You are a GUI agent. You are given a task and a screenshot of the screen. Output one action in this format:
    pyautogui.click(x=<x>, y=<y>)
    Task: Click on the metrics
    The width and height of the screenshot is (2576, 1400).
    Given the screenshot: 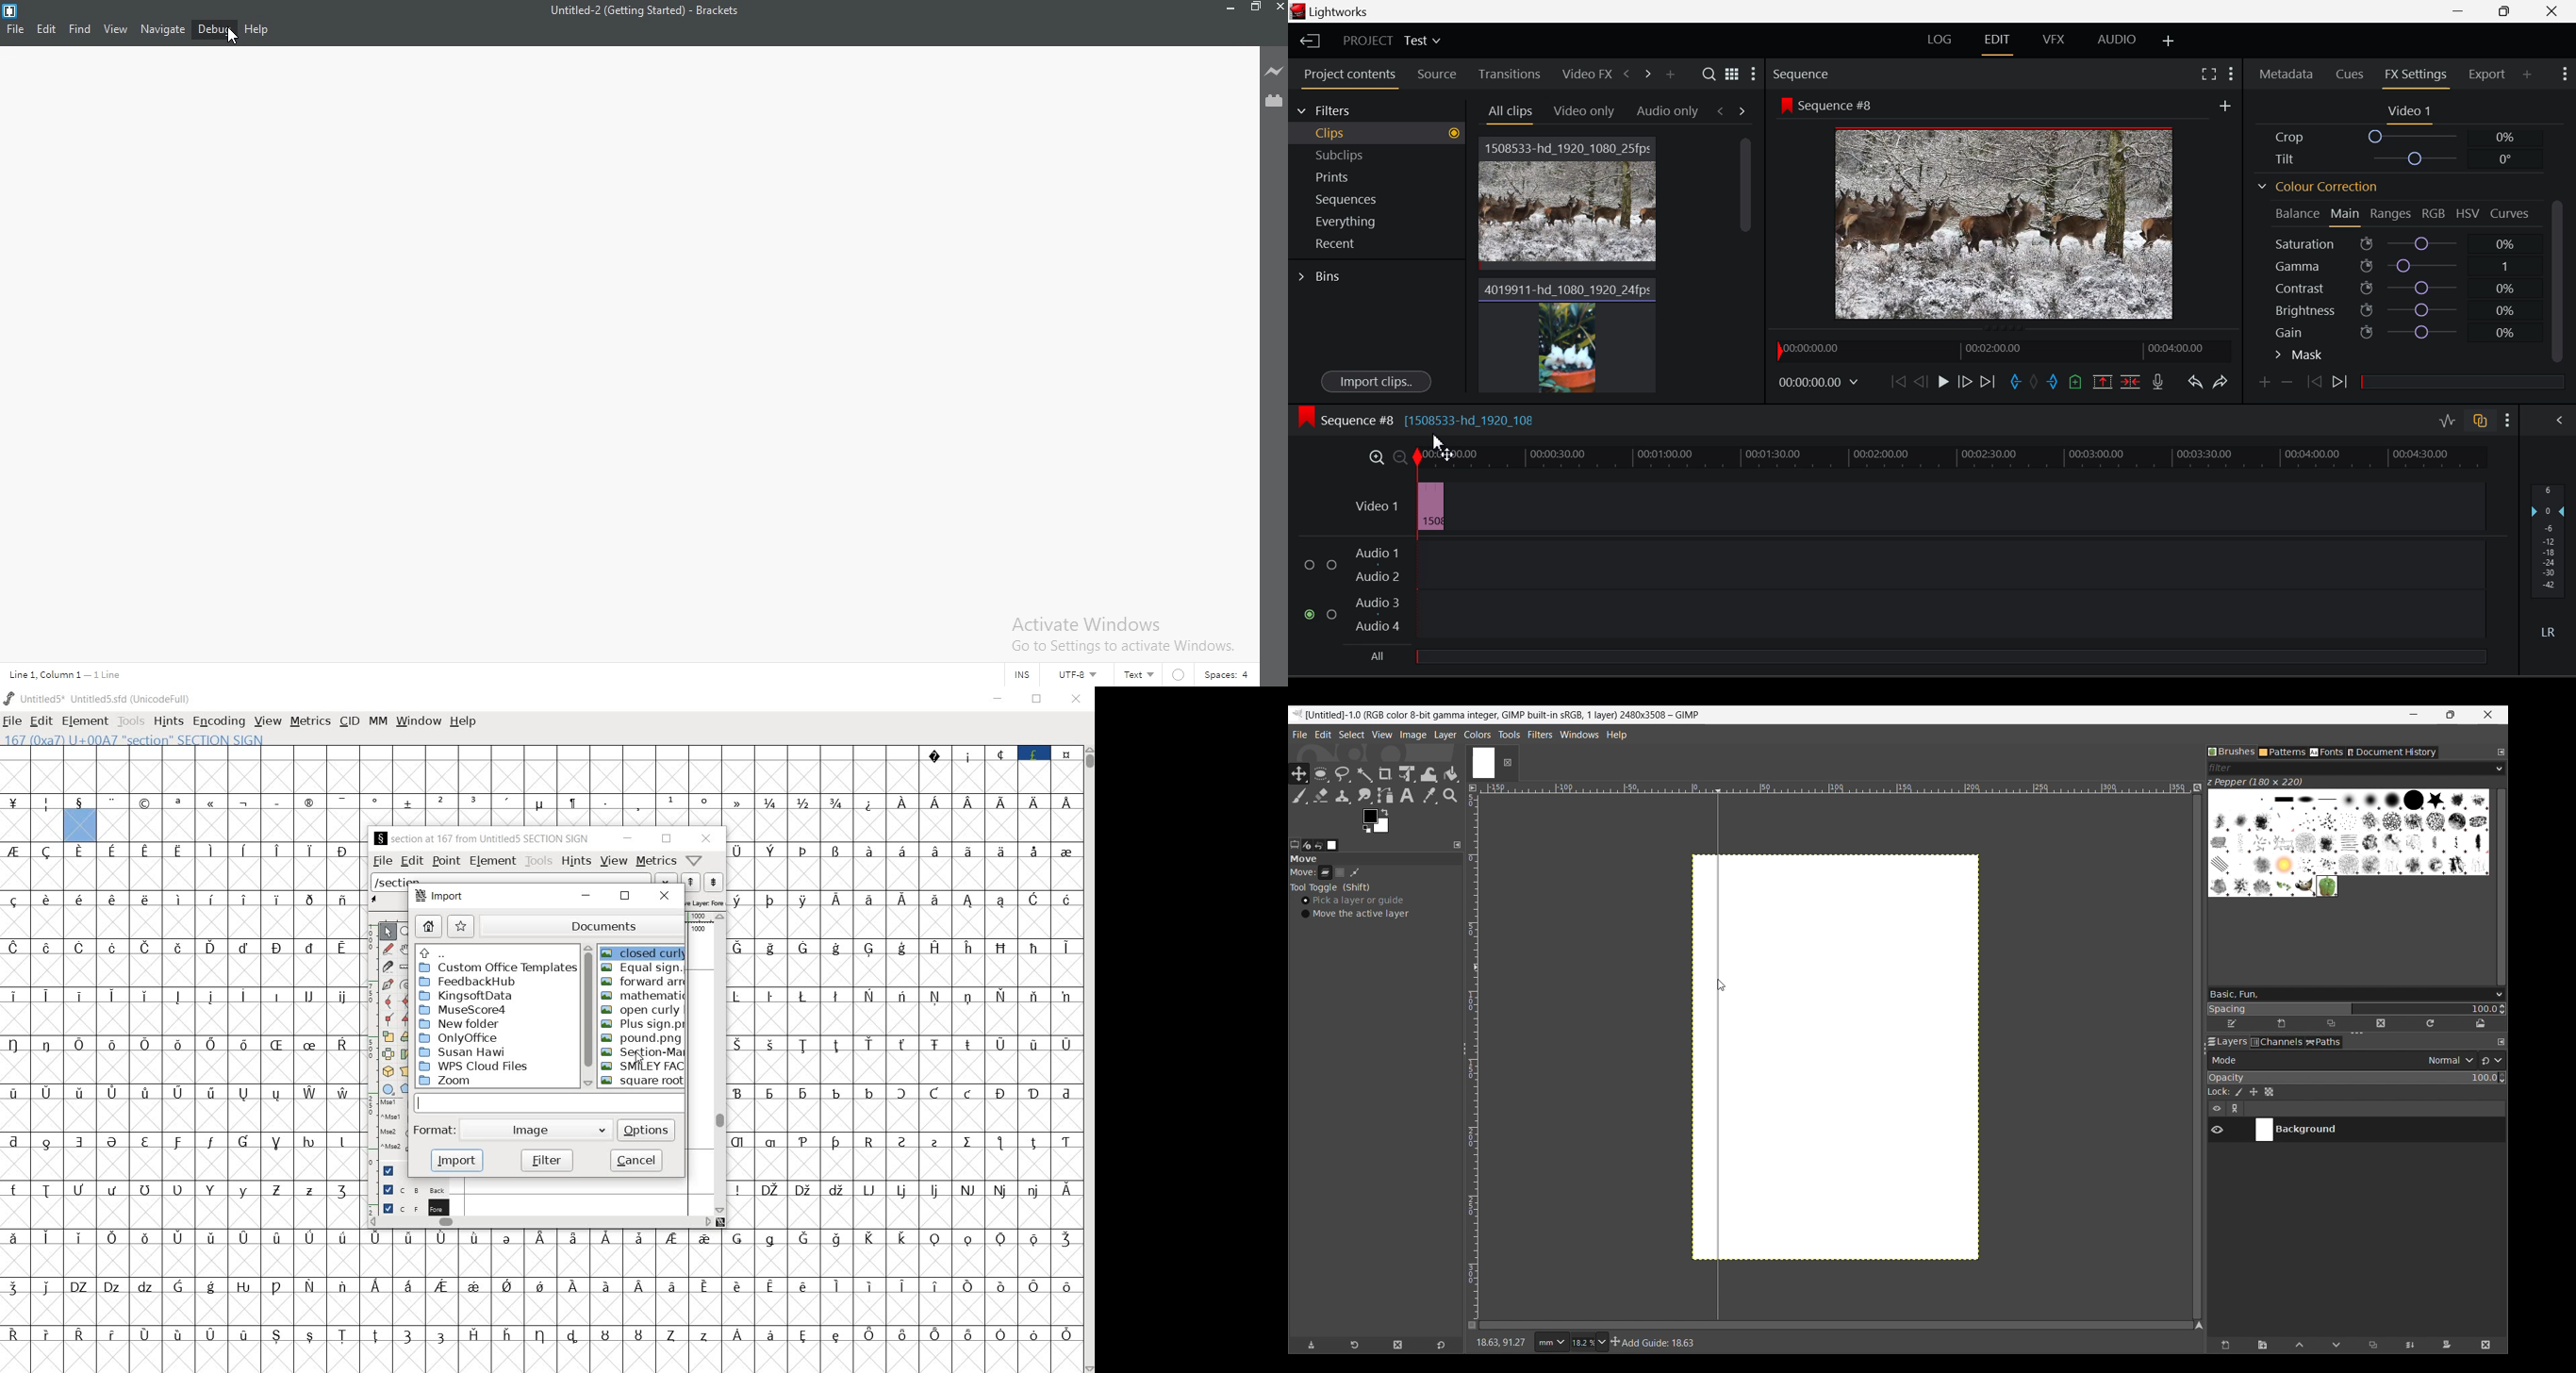 What is the action you would take?
    pyautogui.click(x=656, y=861)
    